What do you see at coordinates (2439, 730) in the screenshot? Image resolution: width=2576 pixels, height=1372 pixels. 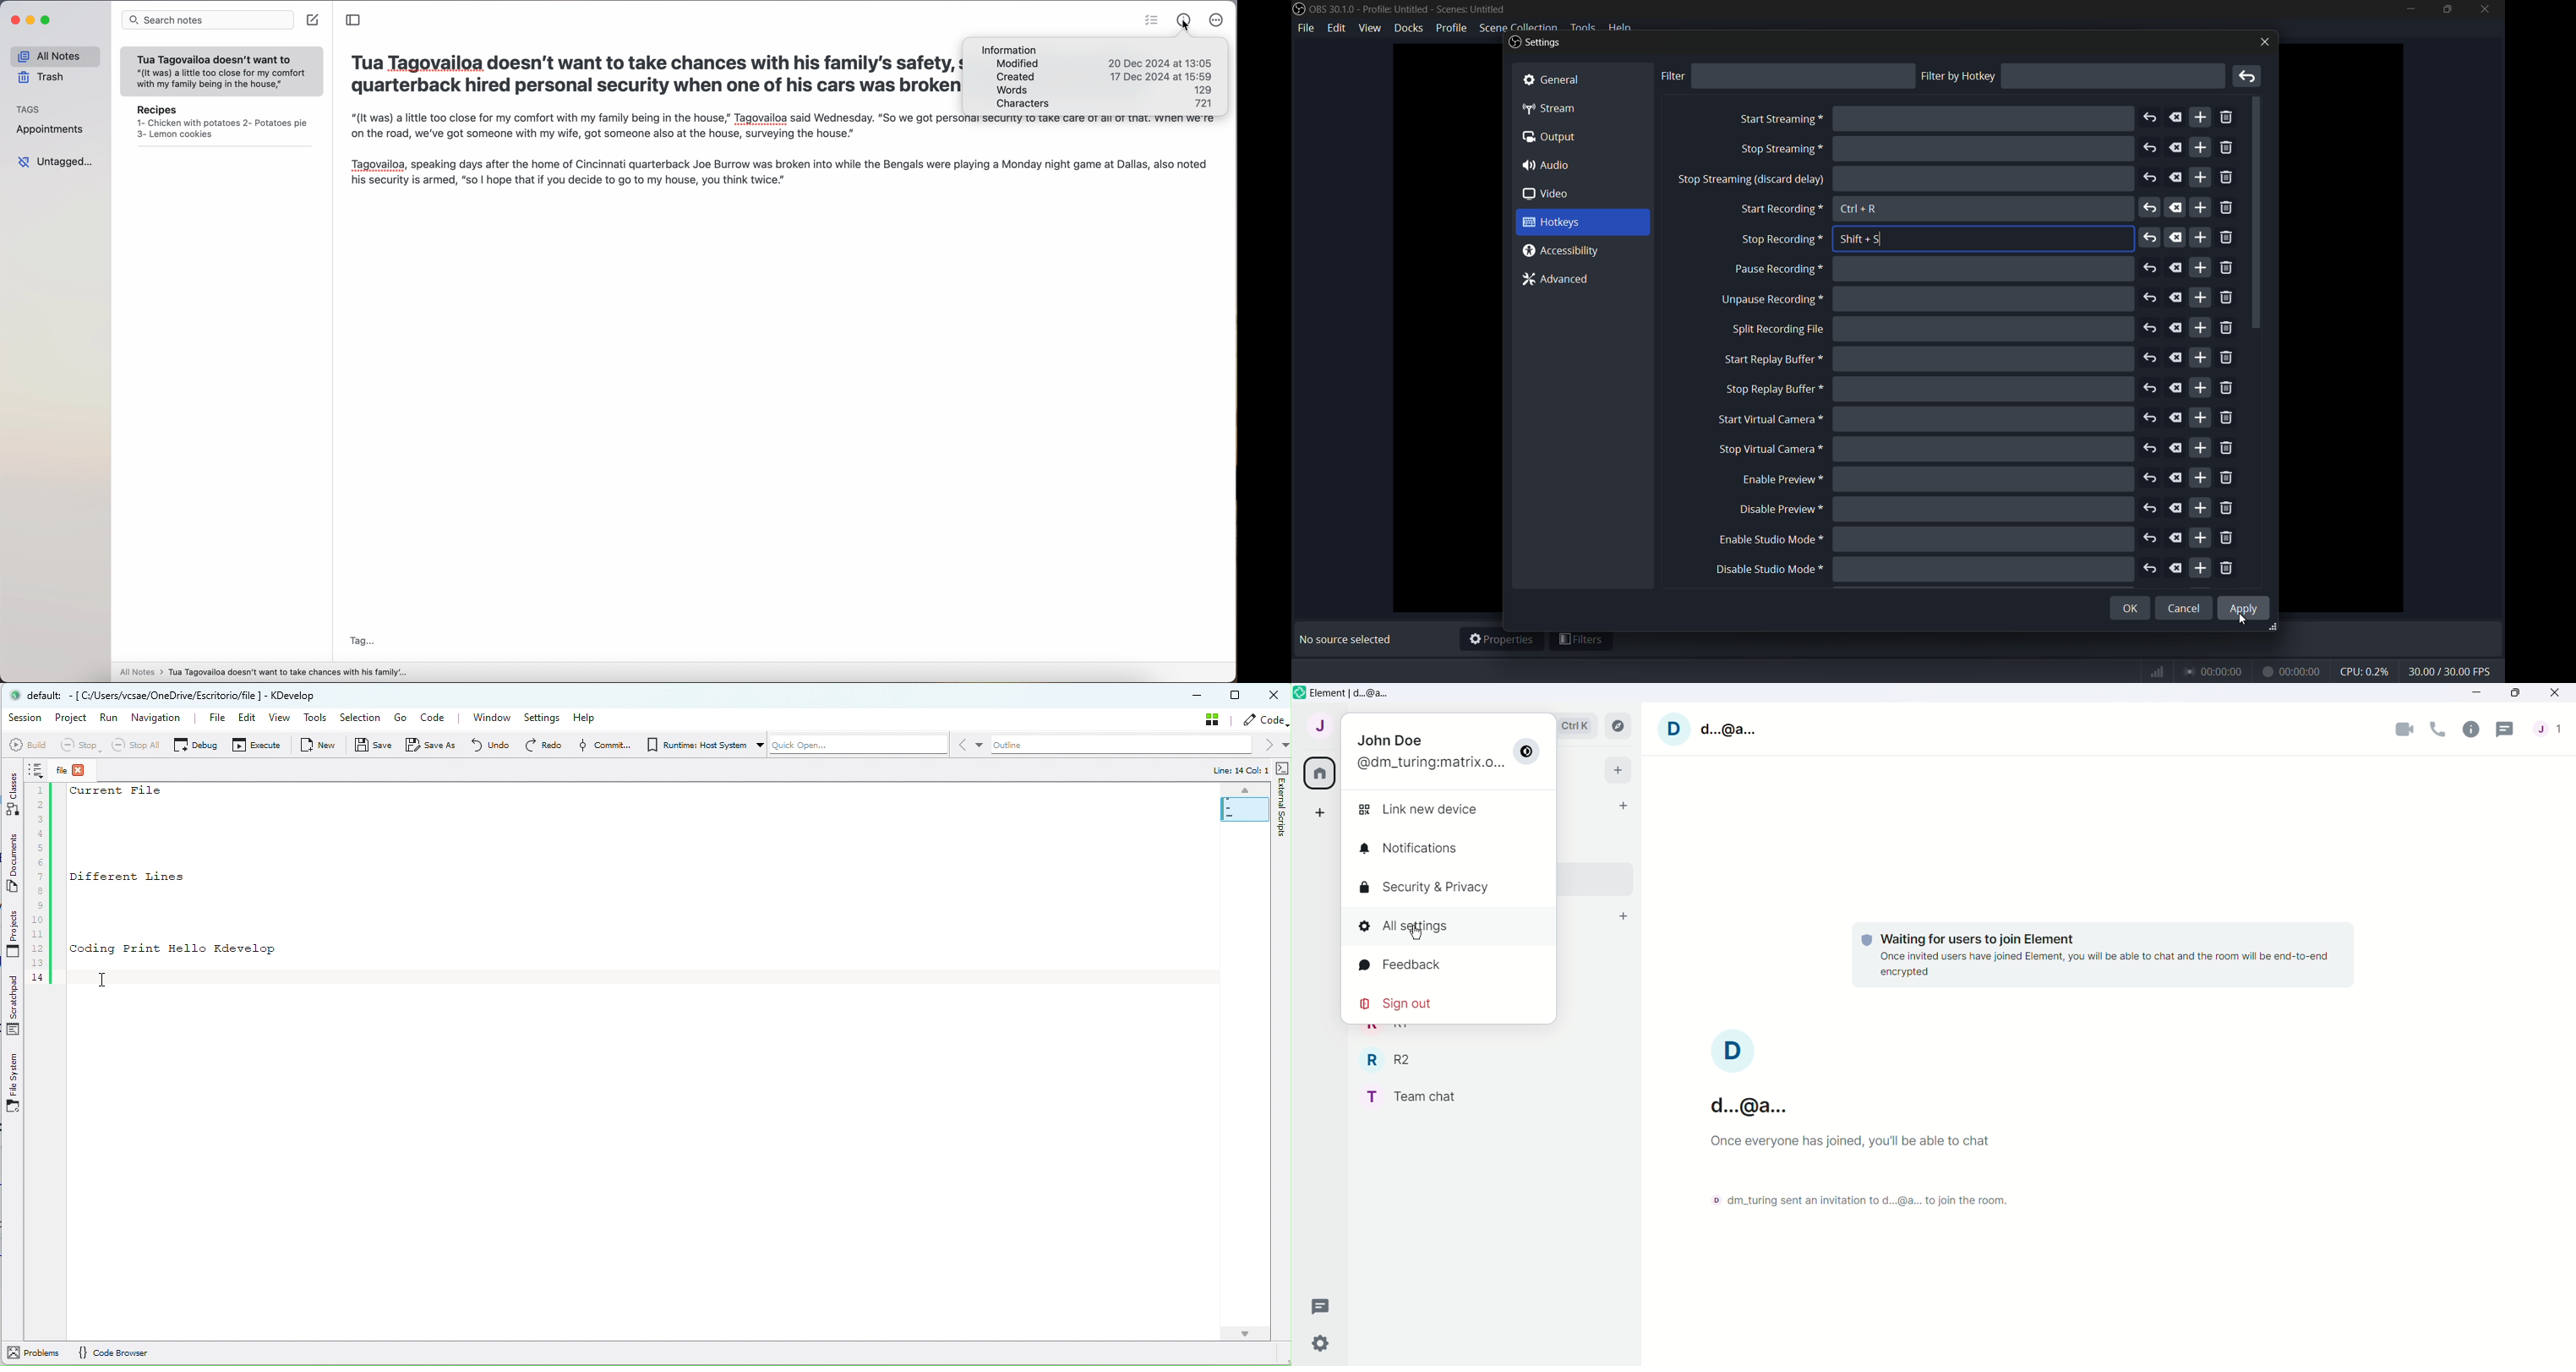 I see `Voice call` at bounding box center [2439, 730].